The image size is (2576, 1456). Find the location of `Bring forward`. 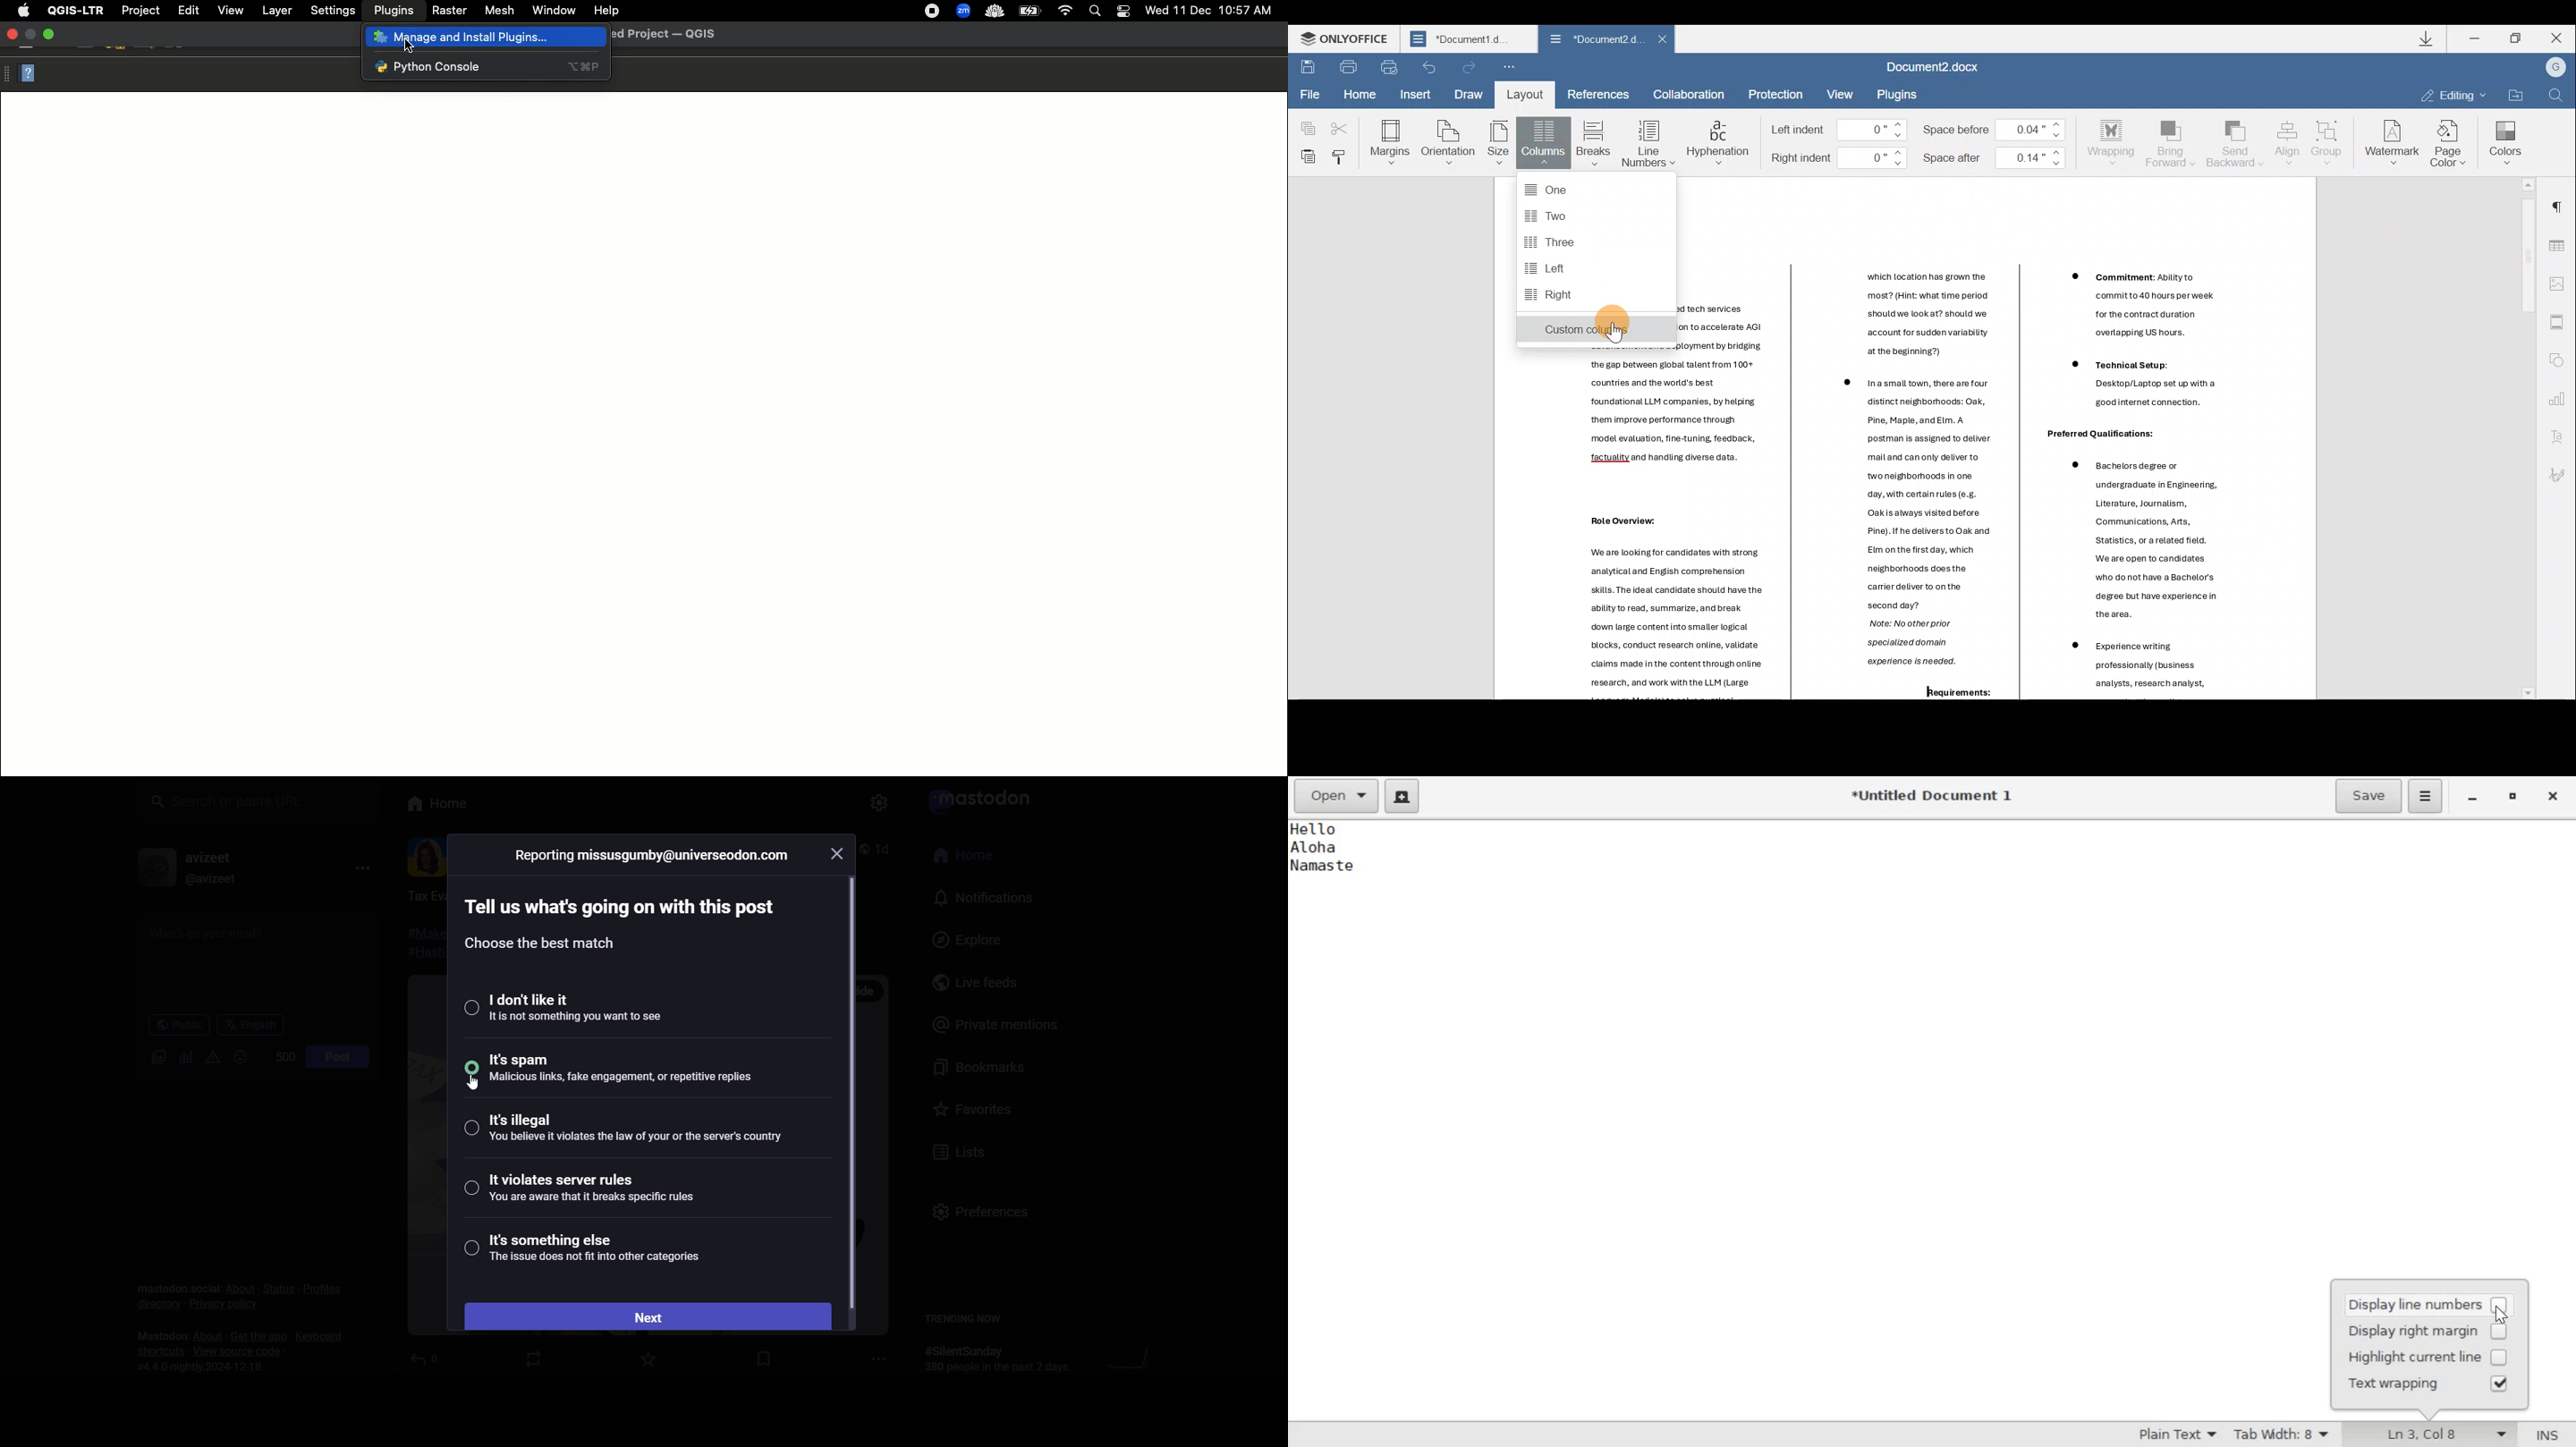

Bring forward is located at coordinates (2171, 142).